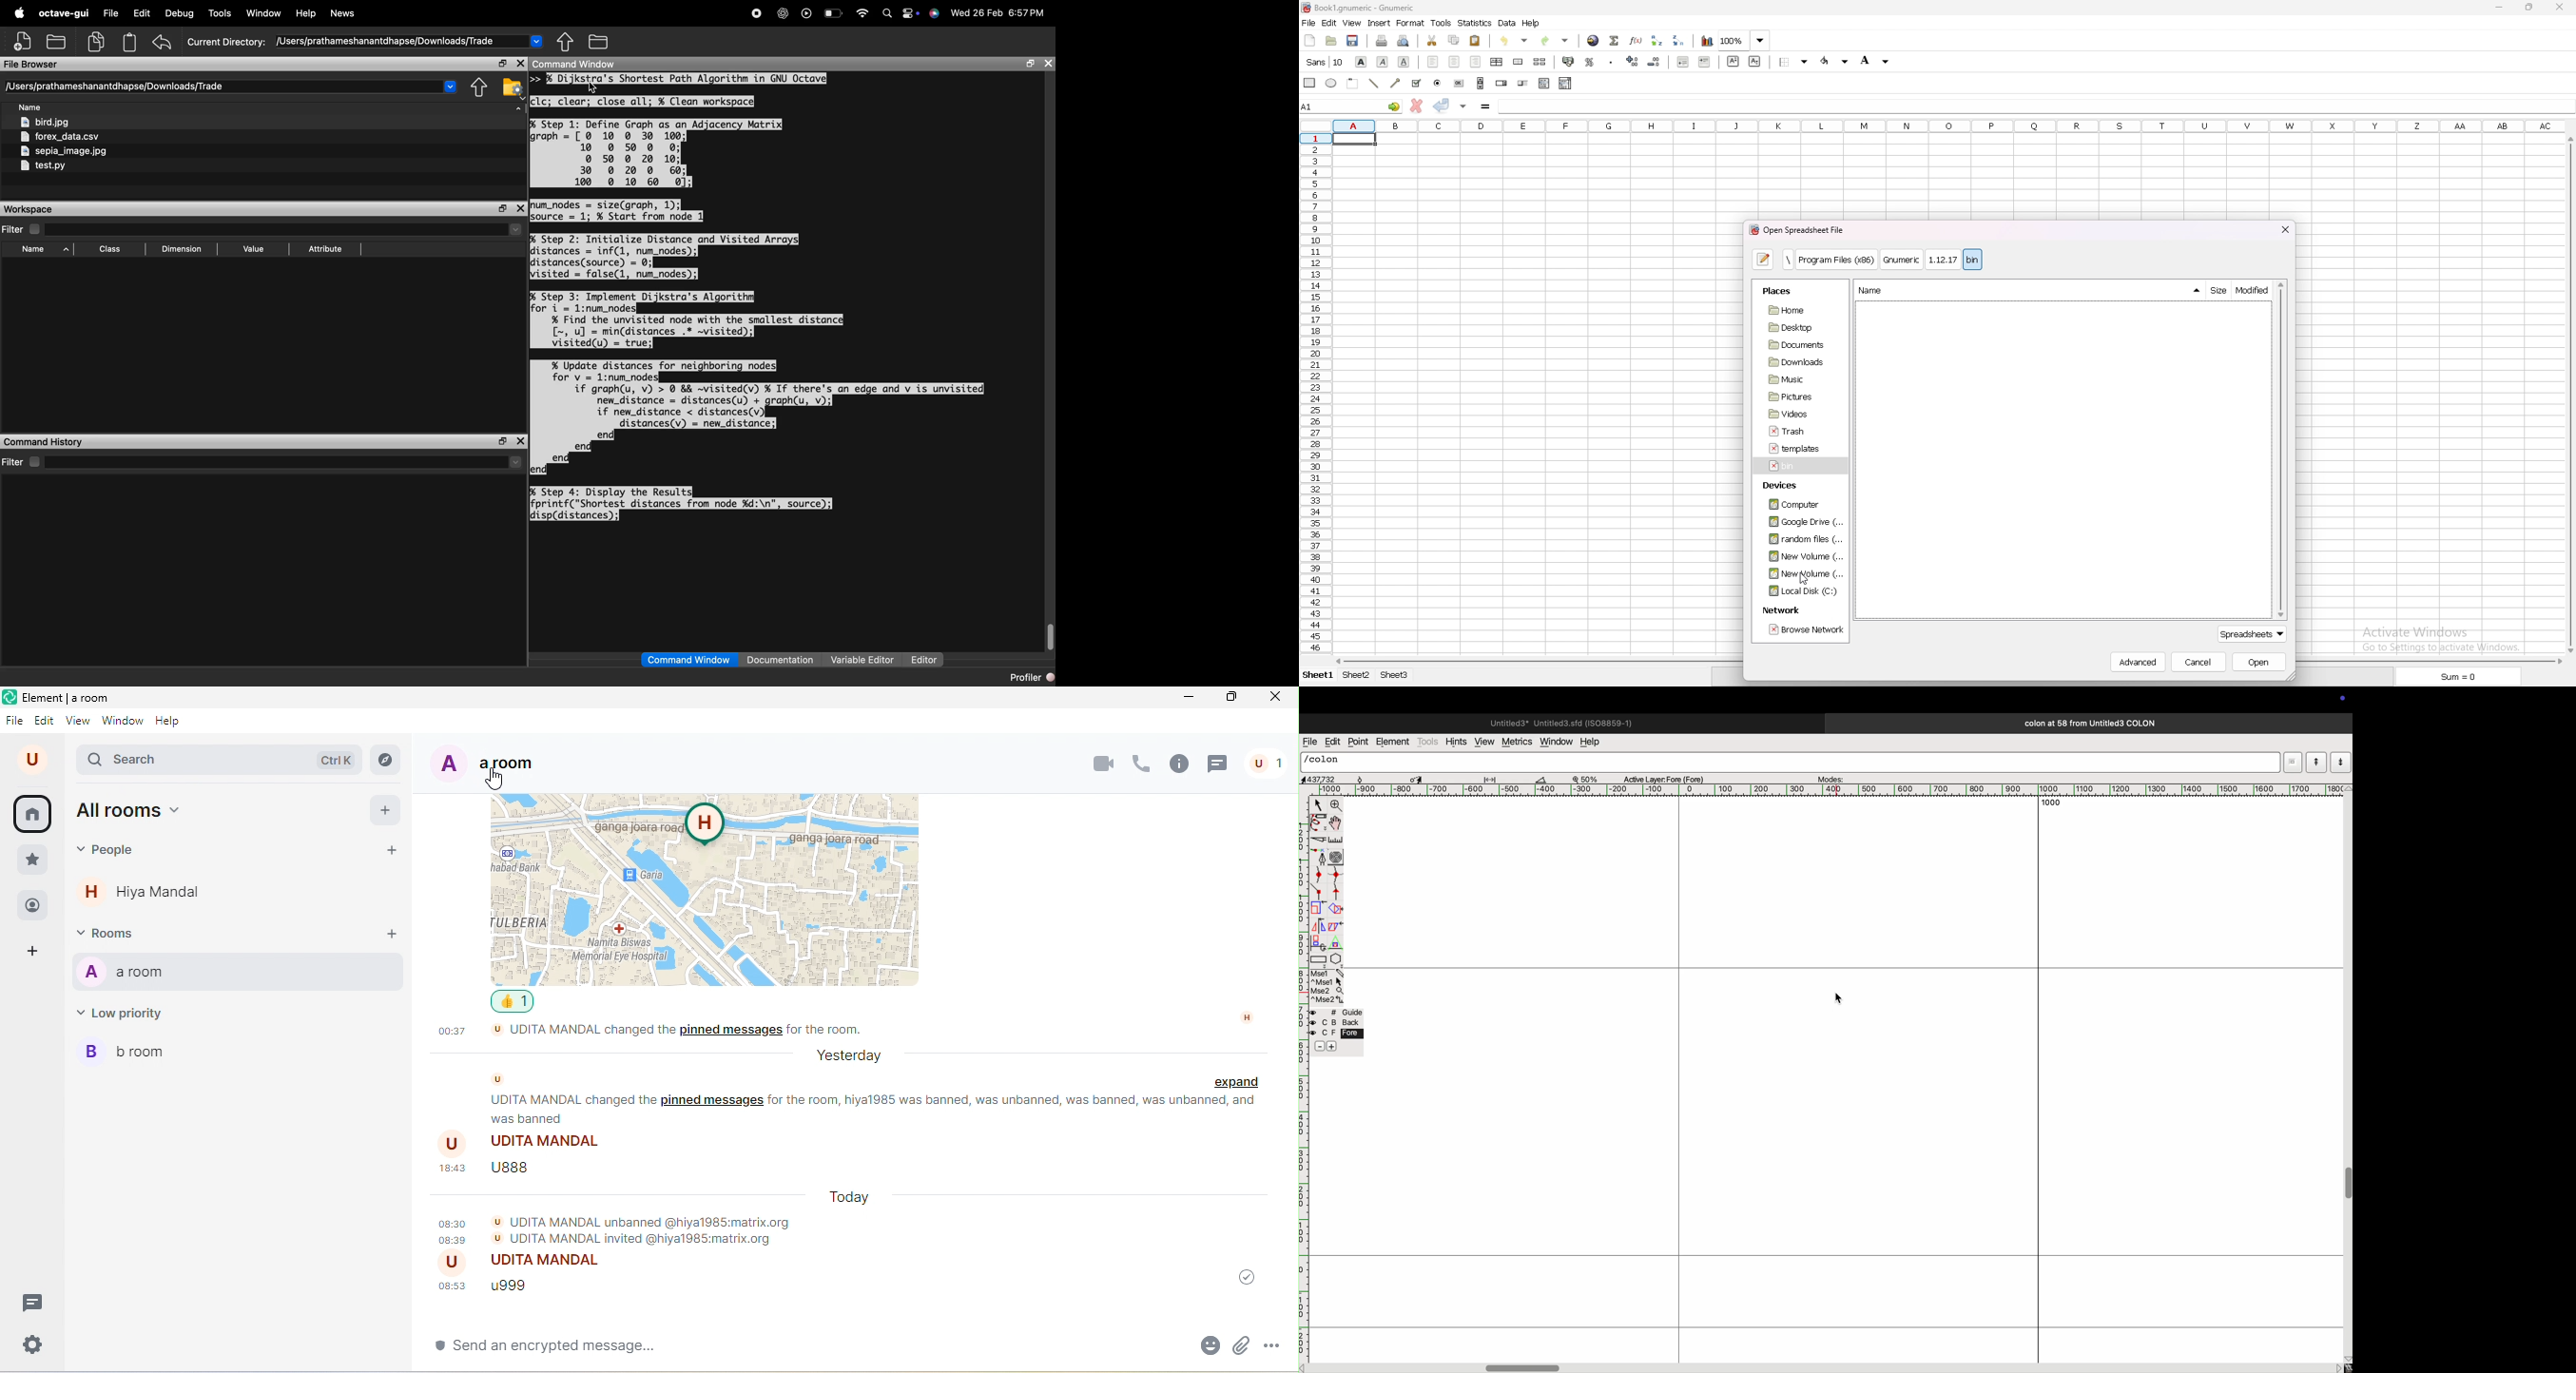 Image resolution: width=2576 pixels, height=1400 pixels. I want to click on open spreadsheet file, so click(1798, 230).